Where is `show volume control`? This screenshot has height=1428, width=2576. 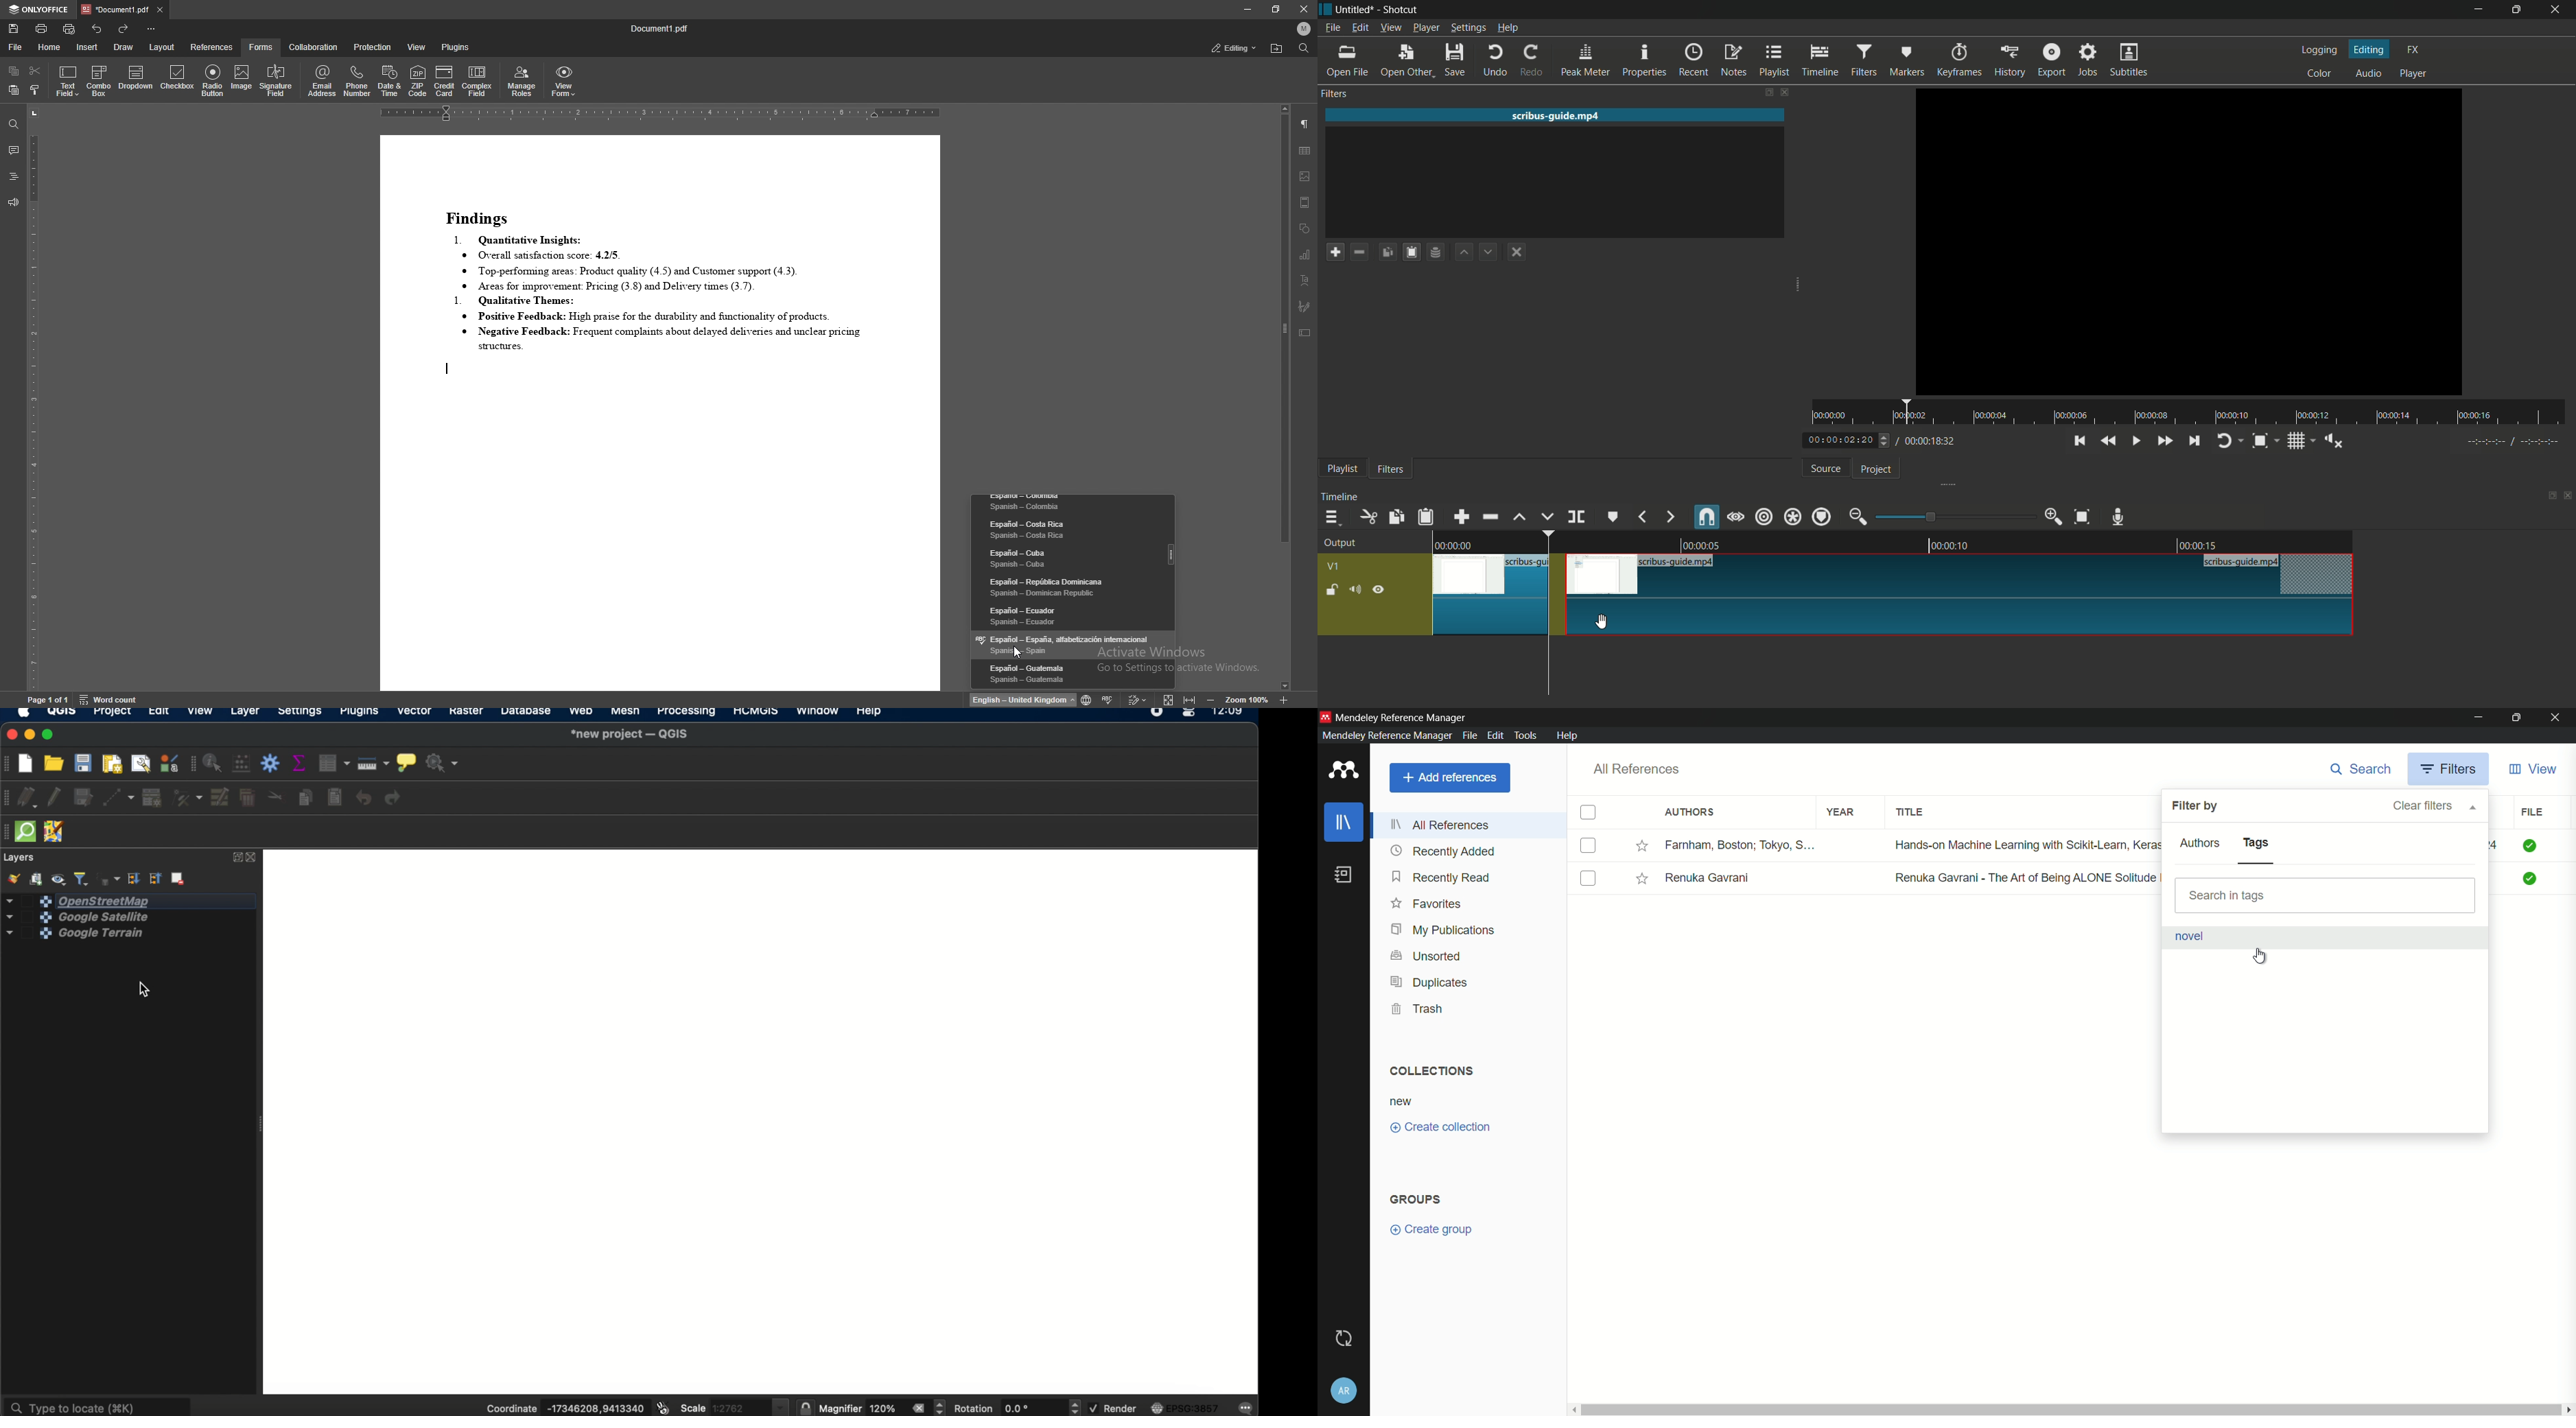 show volume control is located at coordinates (2333, 441).